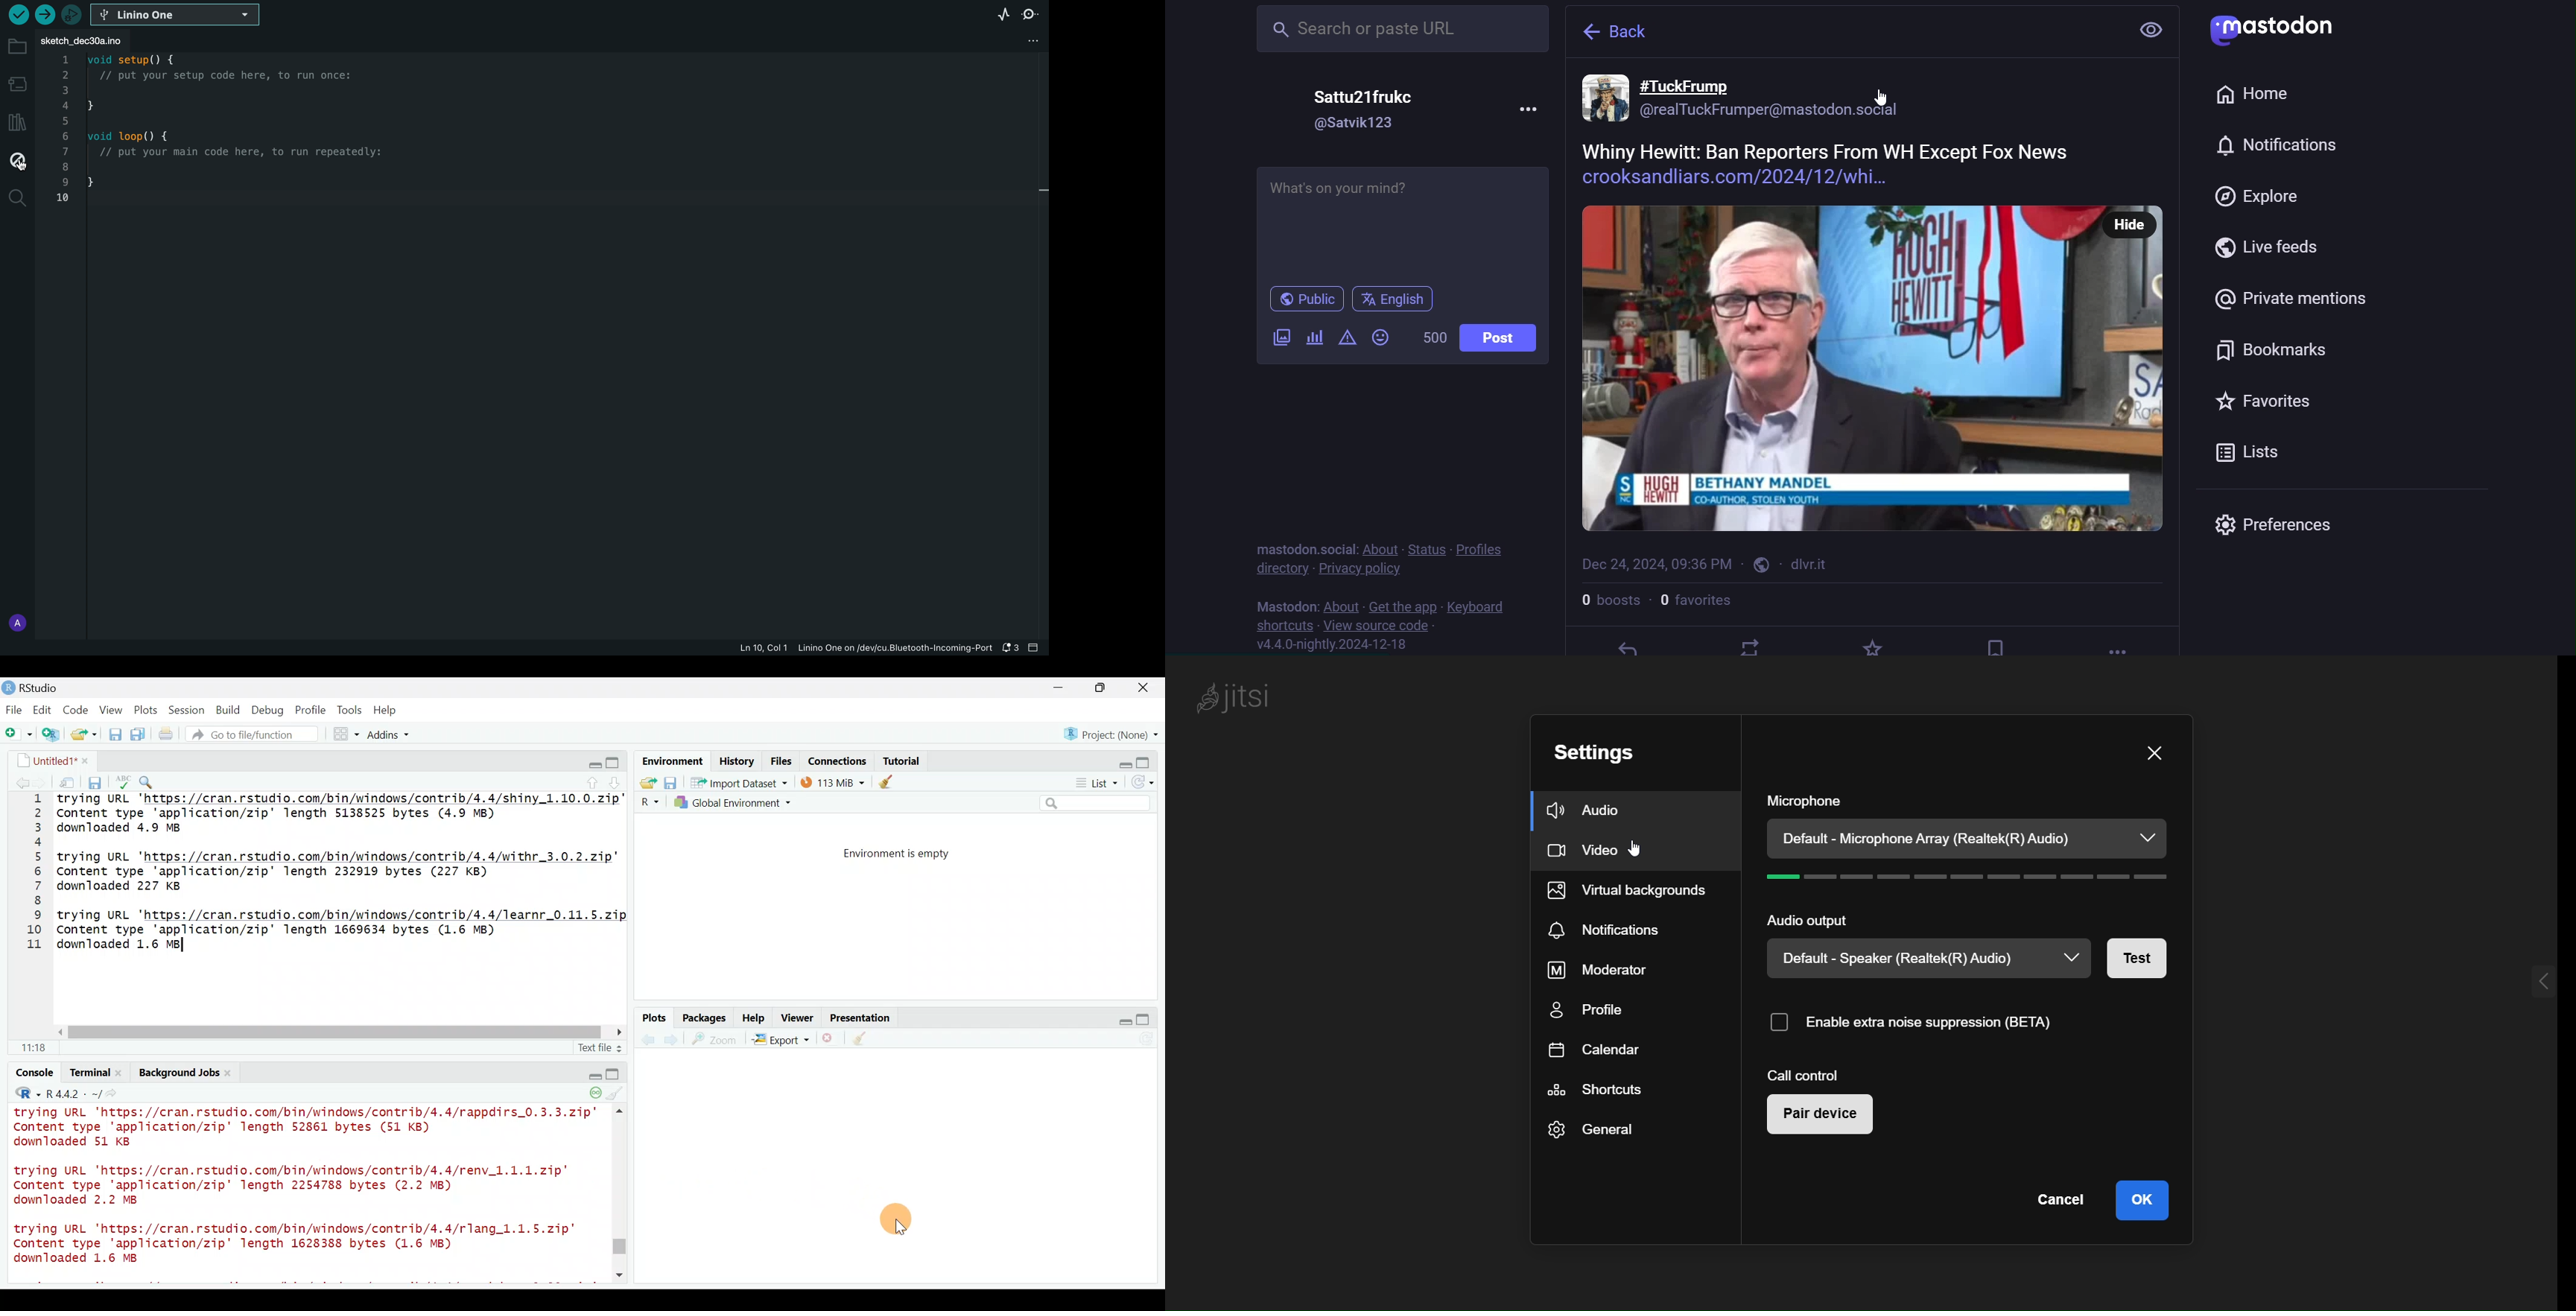 The image size is (2576, 1316). What do you see at coordinates (1751, 646) in the screenshot?
I see `boost` at bounding box center [1751, 646].